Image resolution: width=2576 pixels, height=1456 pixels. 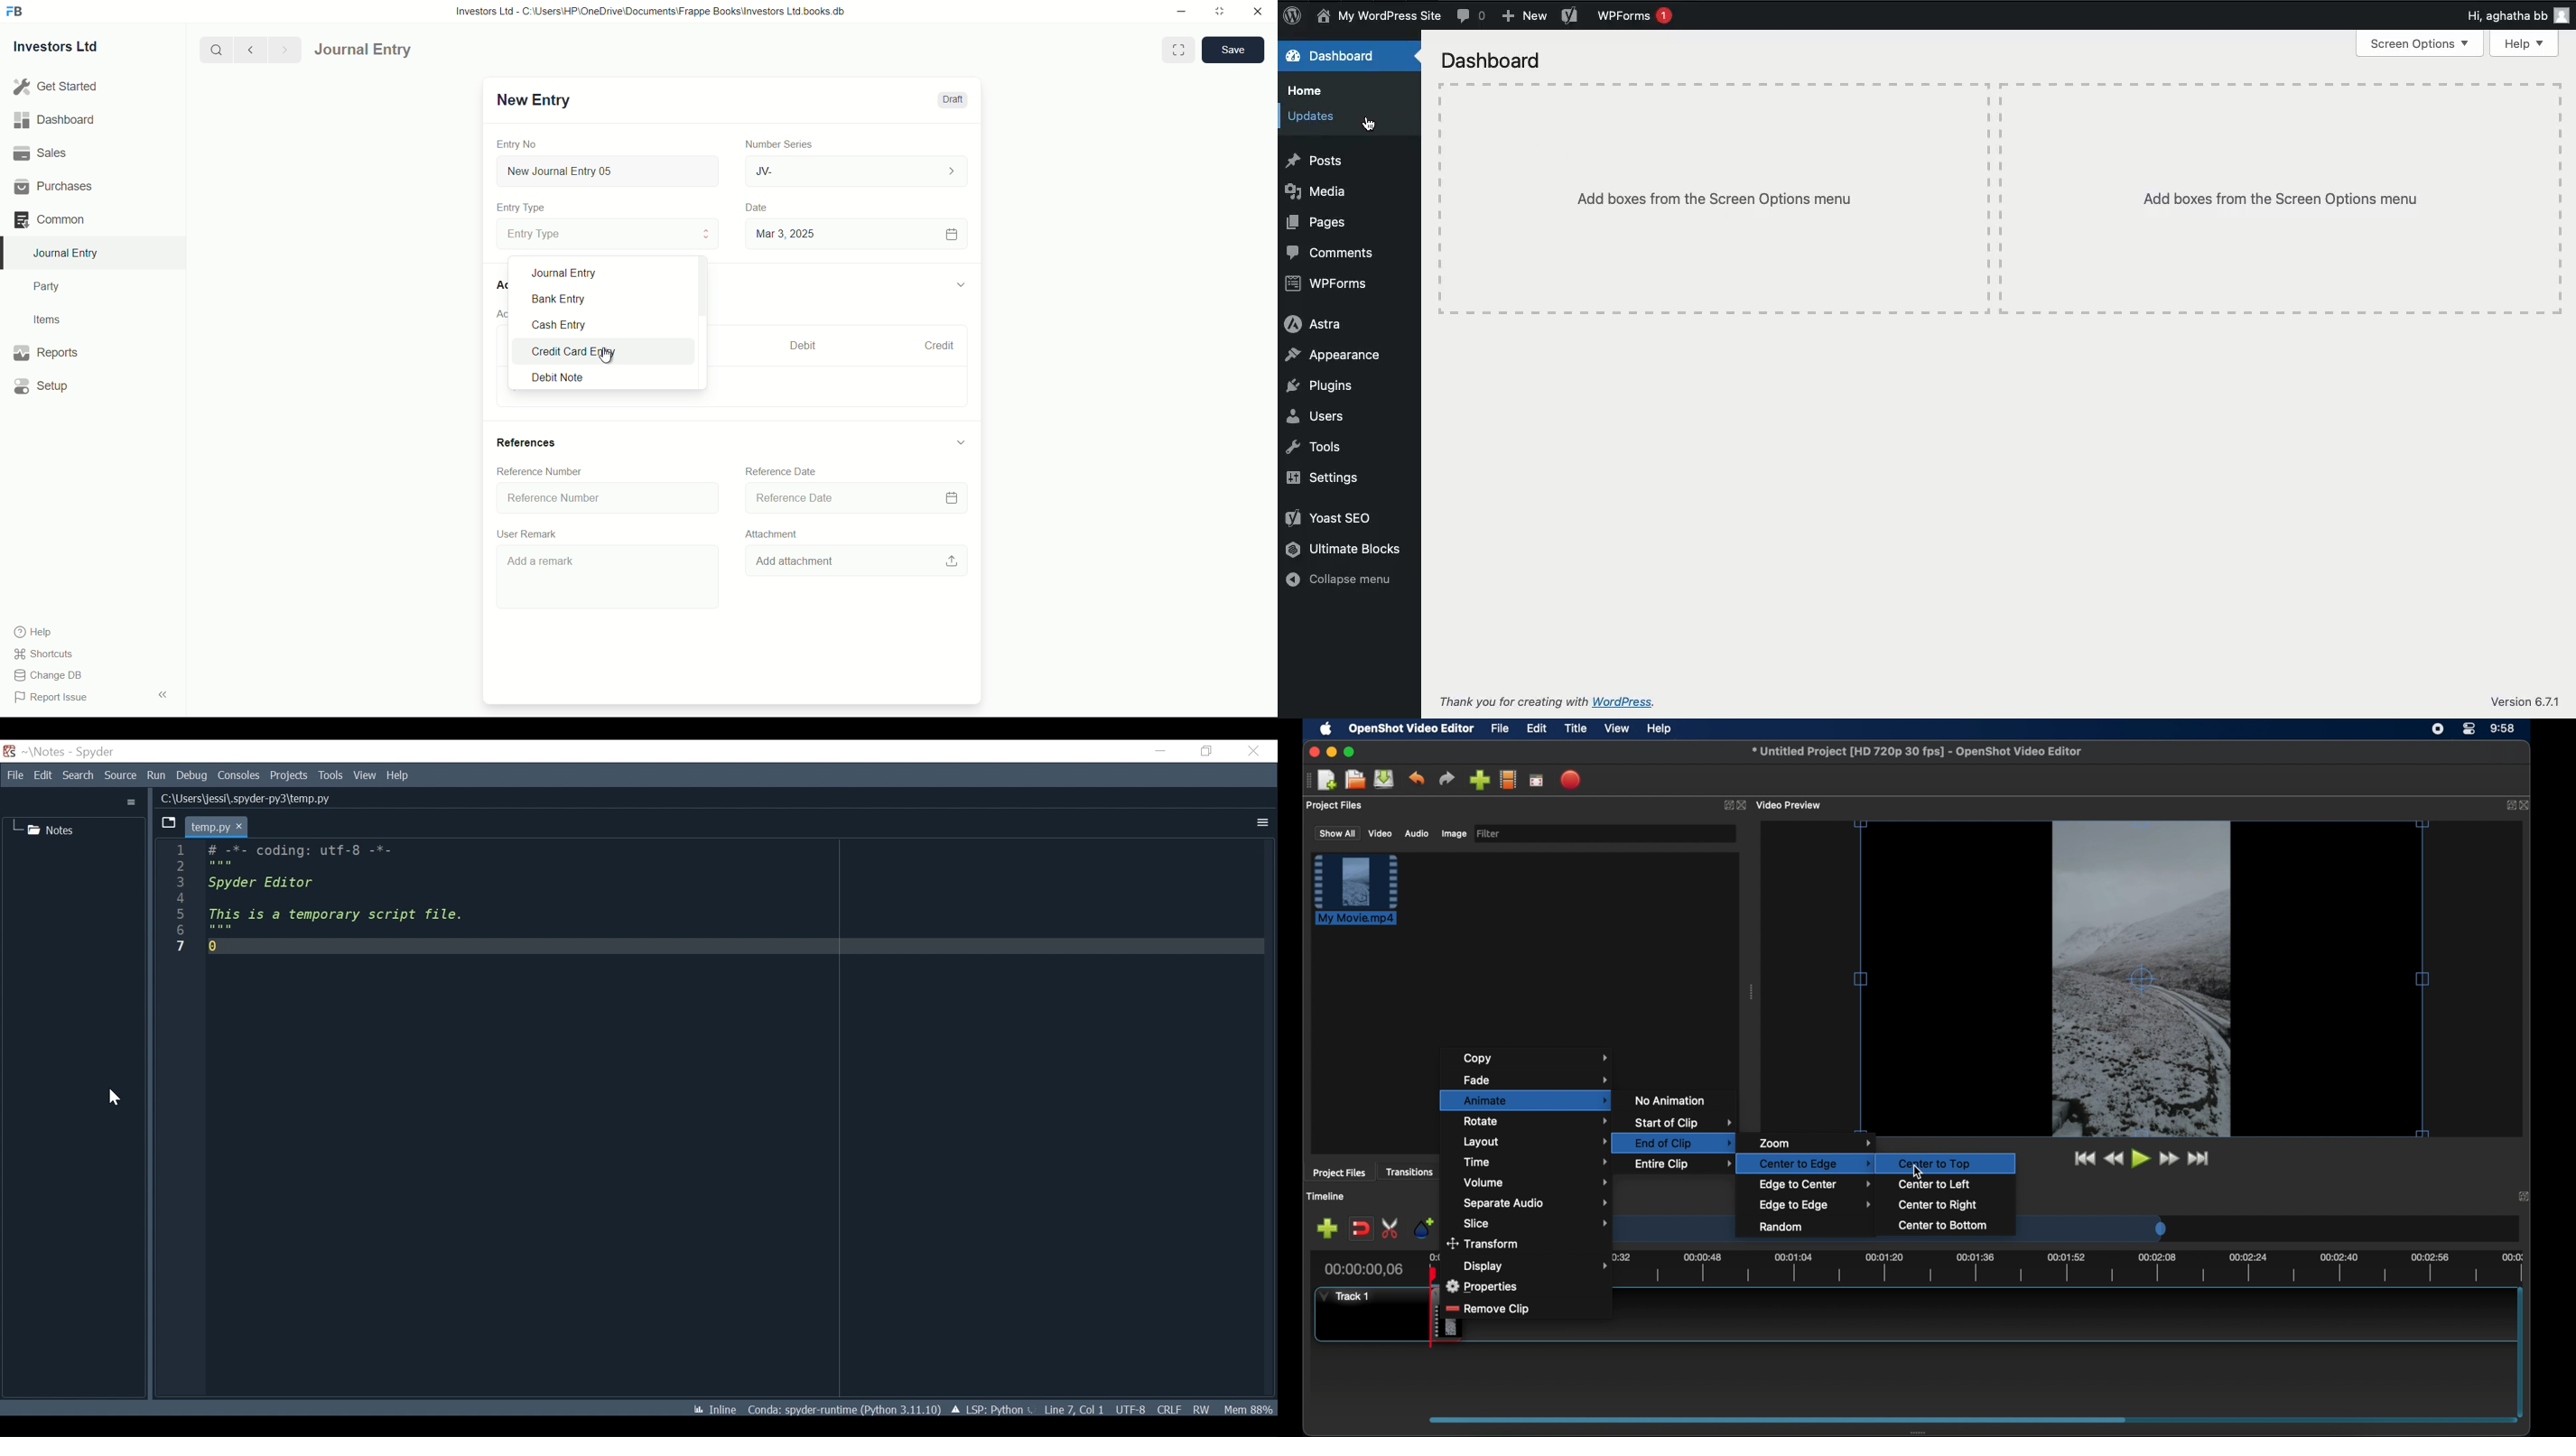 What do you see at coordinates (992, 1408) in the screenshot?
I see `Python lsp info` at bounding box center [992, 1408].